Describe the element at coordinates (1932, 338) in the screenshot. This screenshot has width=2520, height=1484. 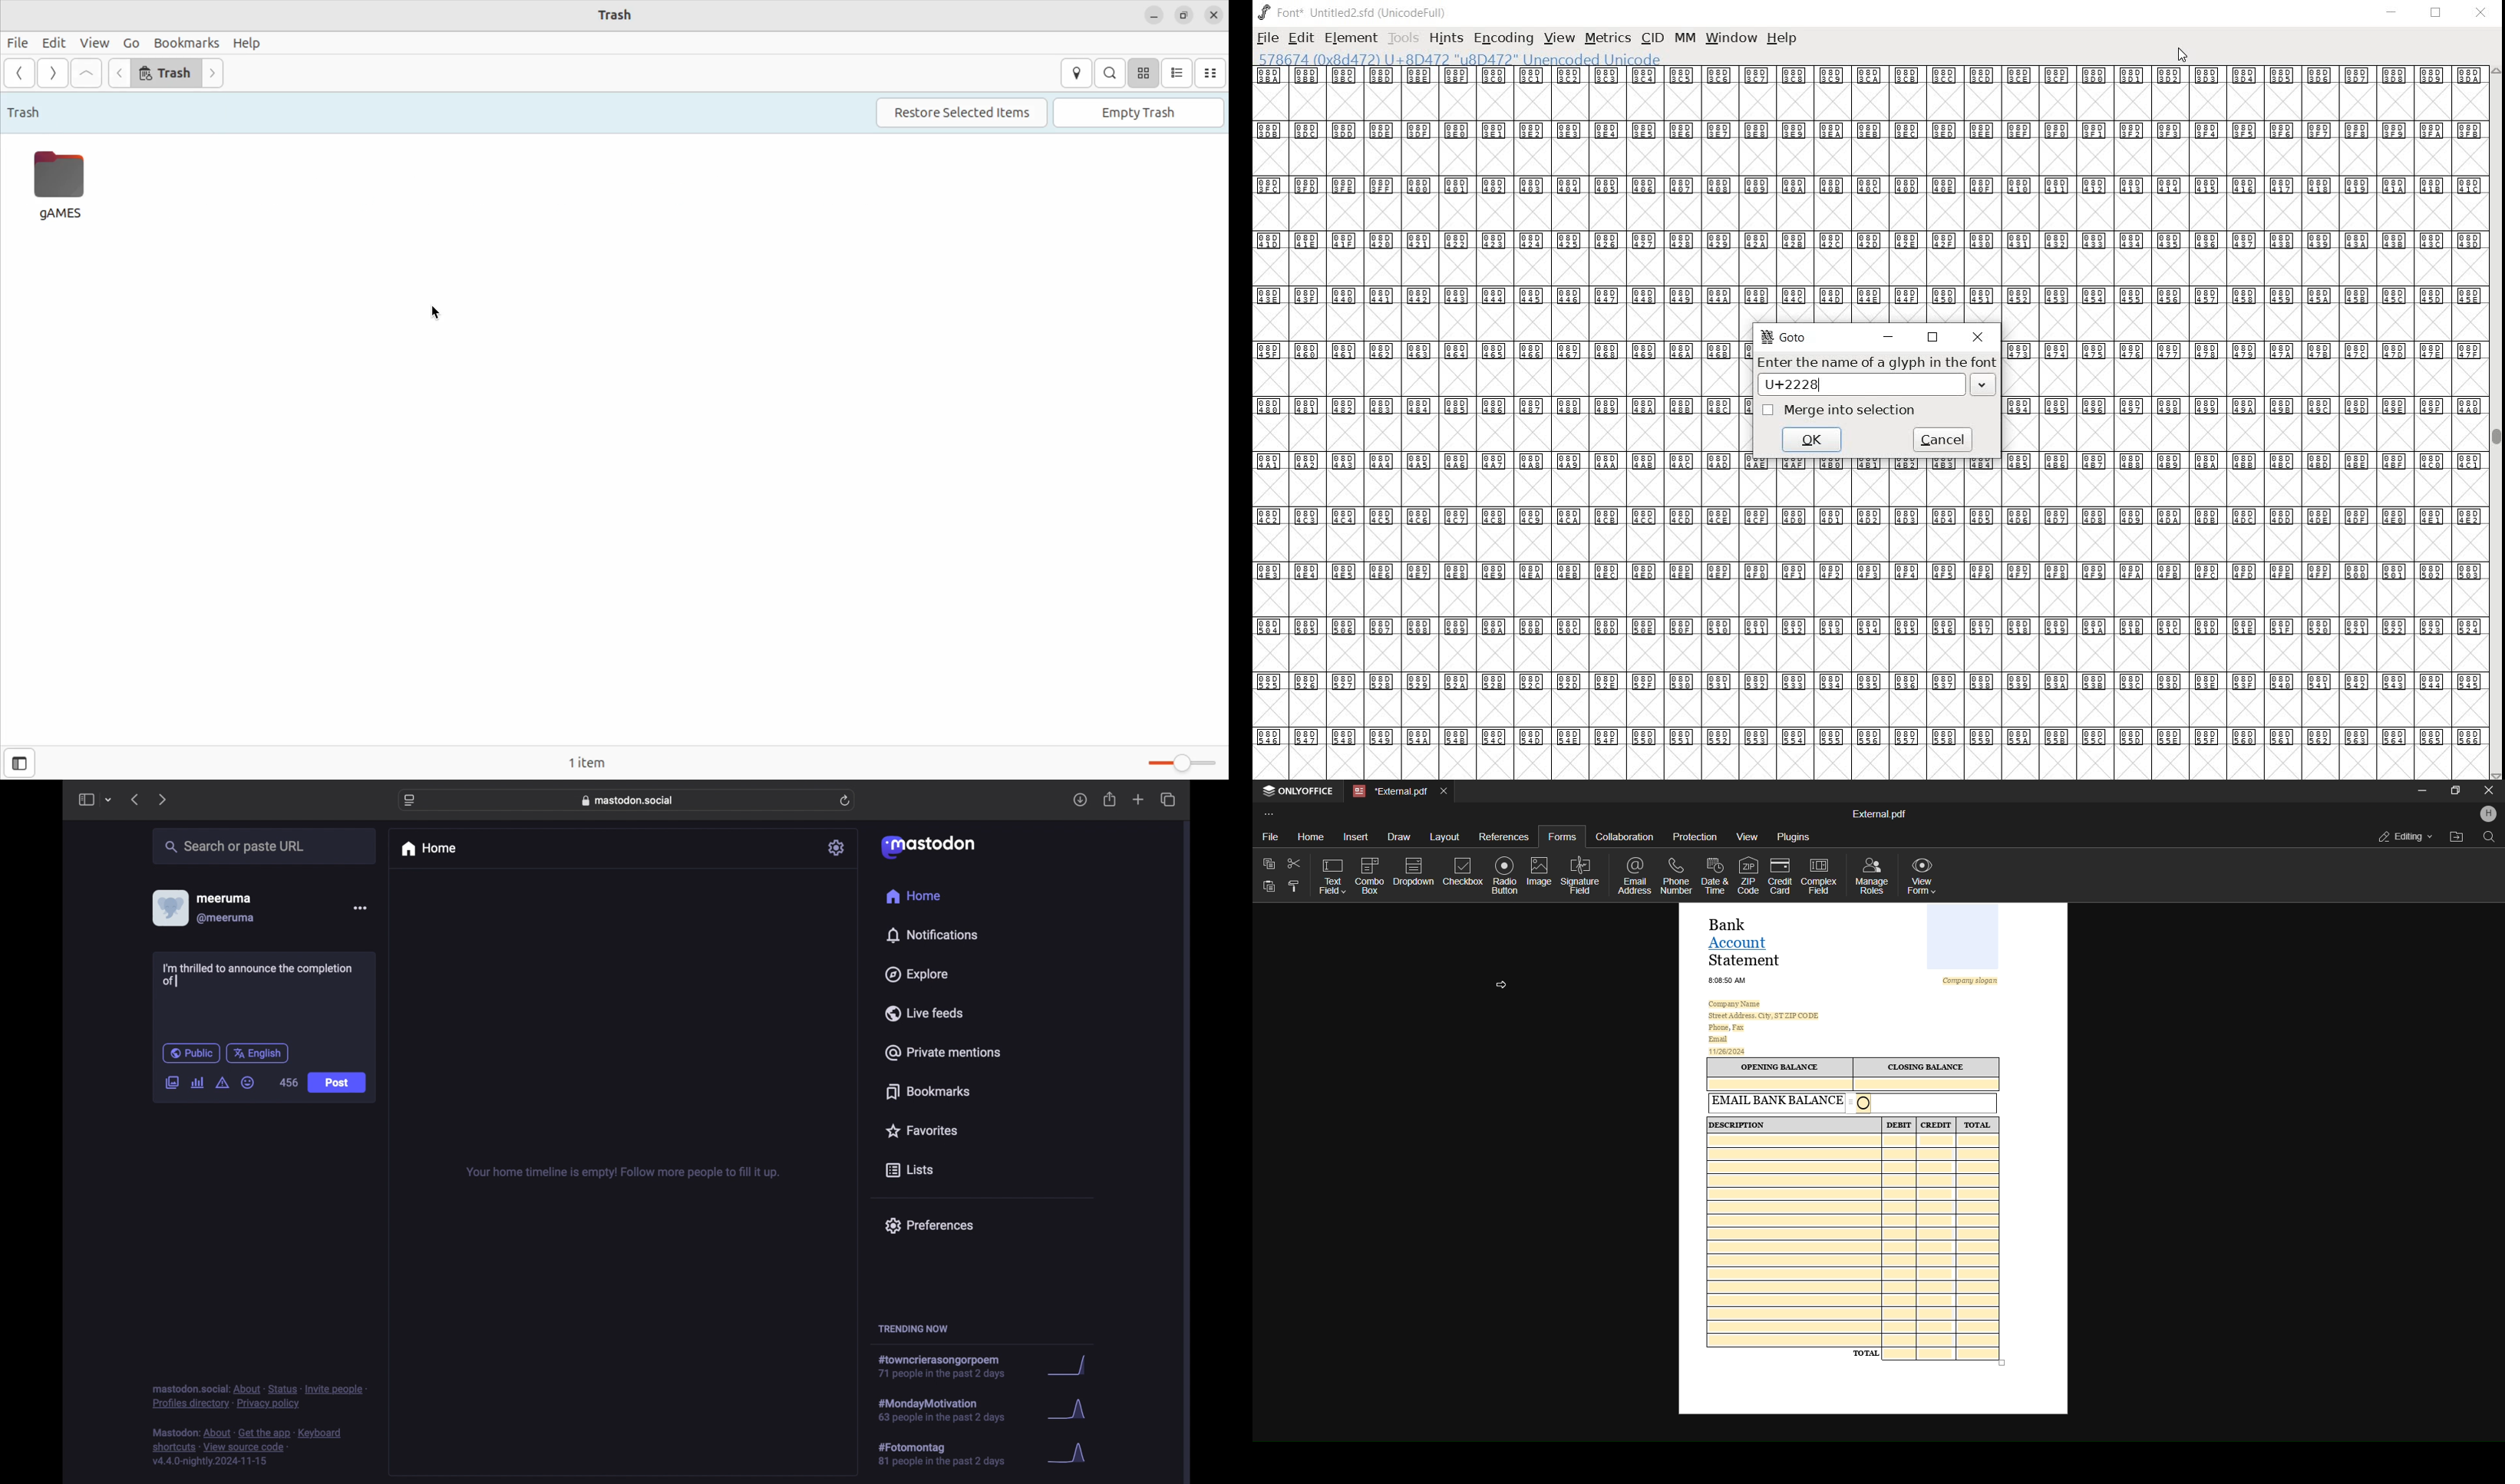
I see `restore` at that location.